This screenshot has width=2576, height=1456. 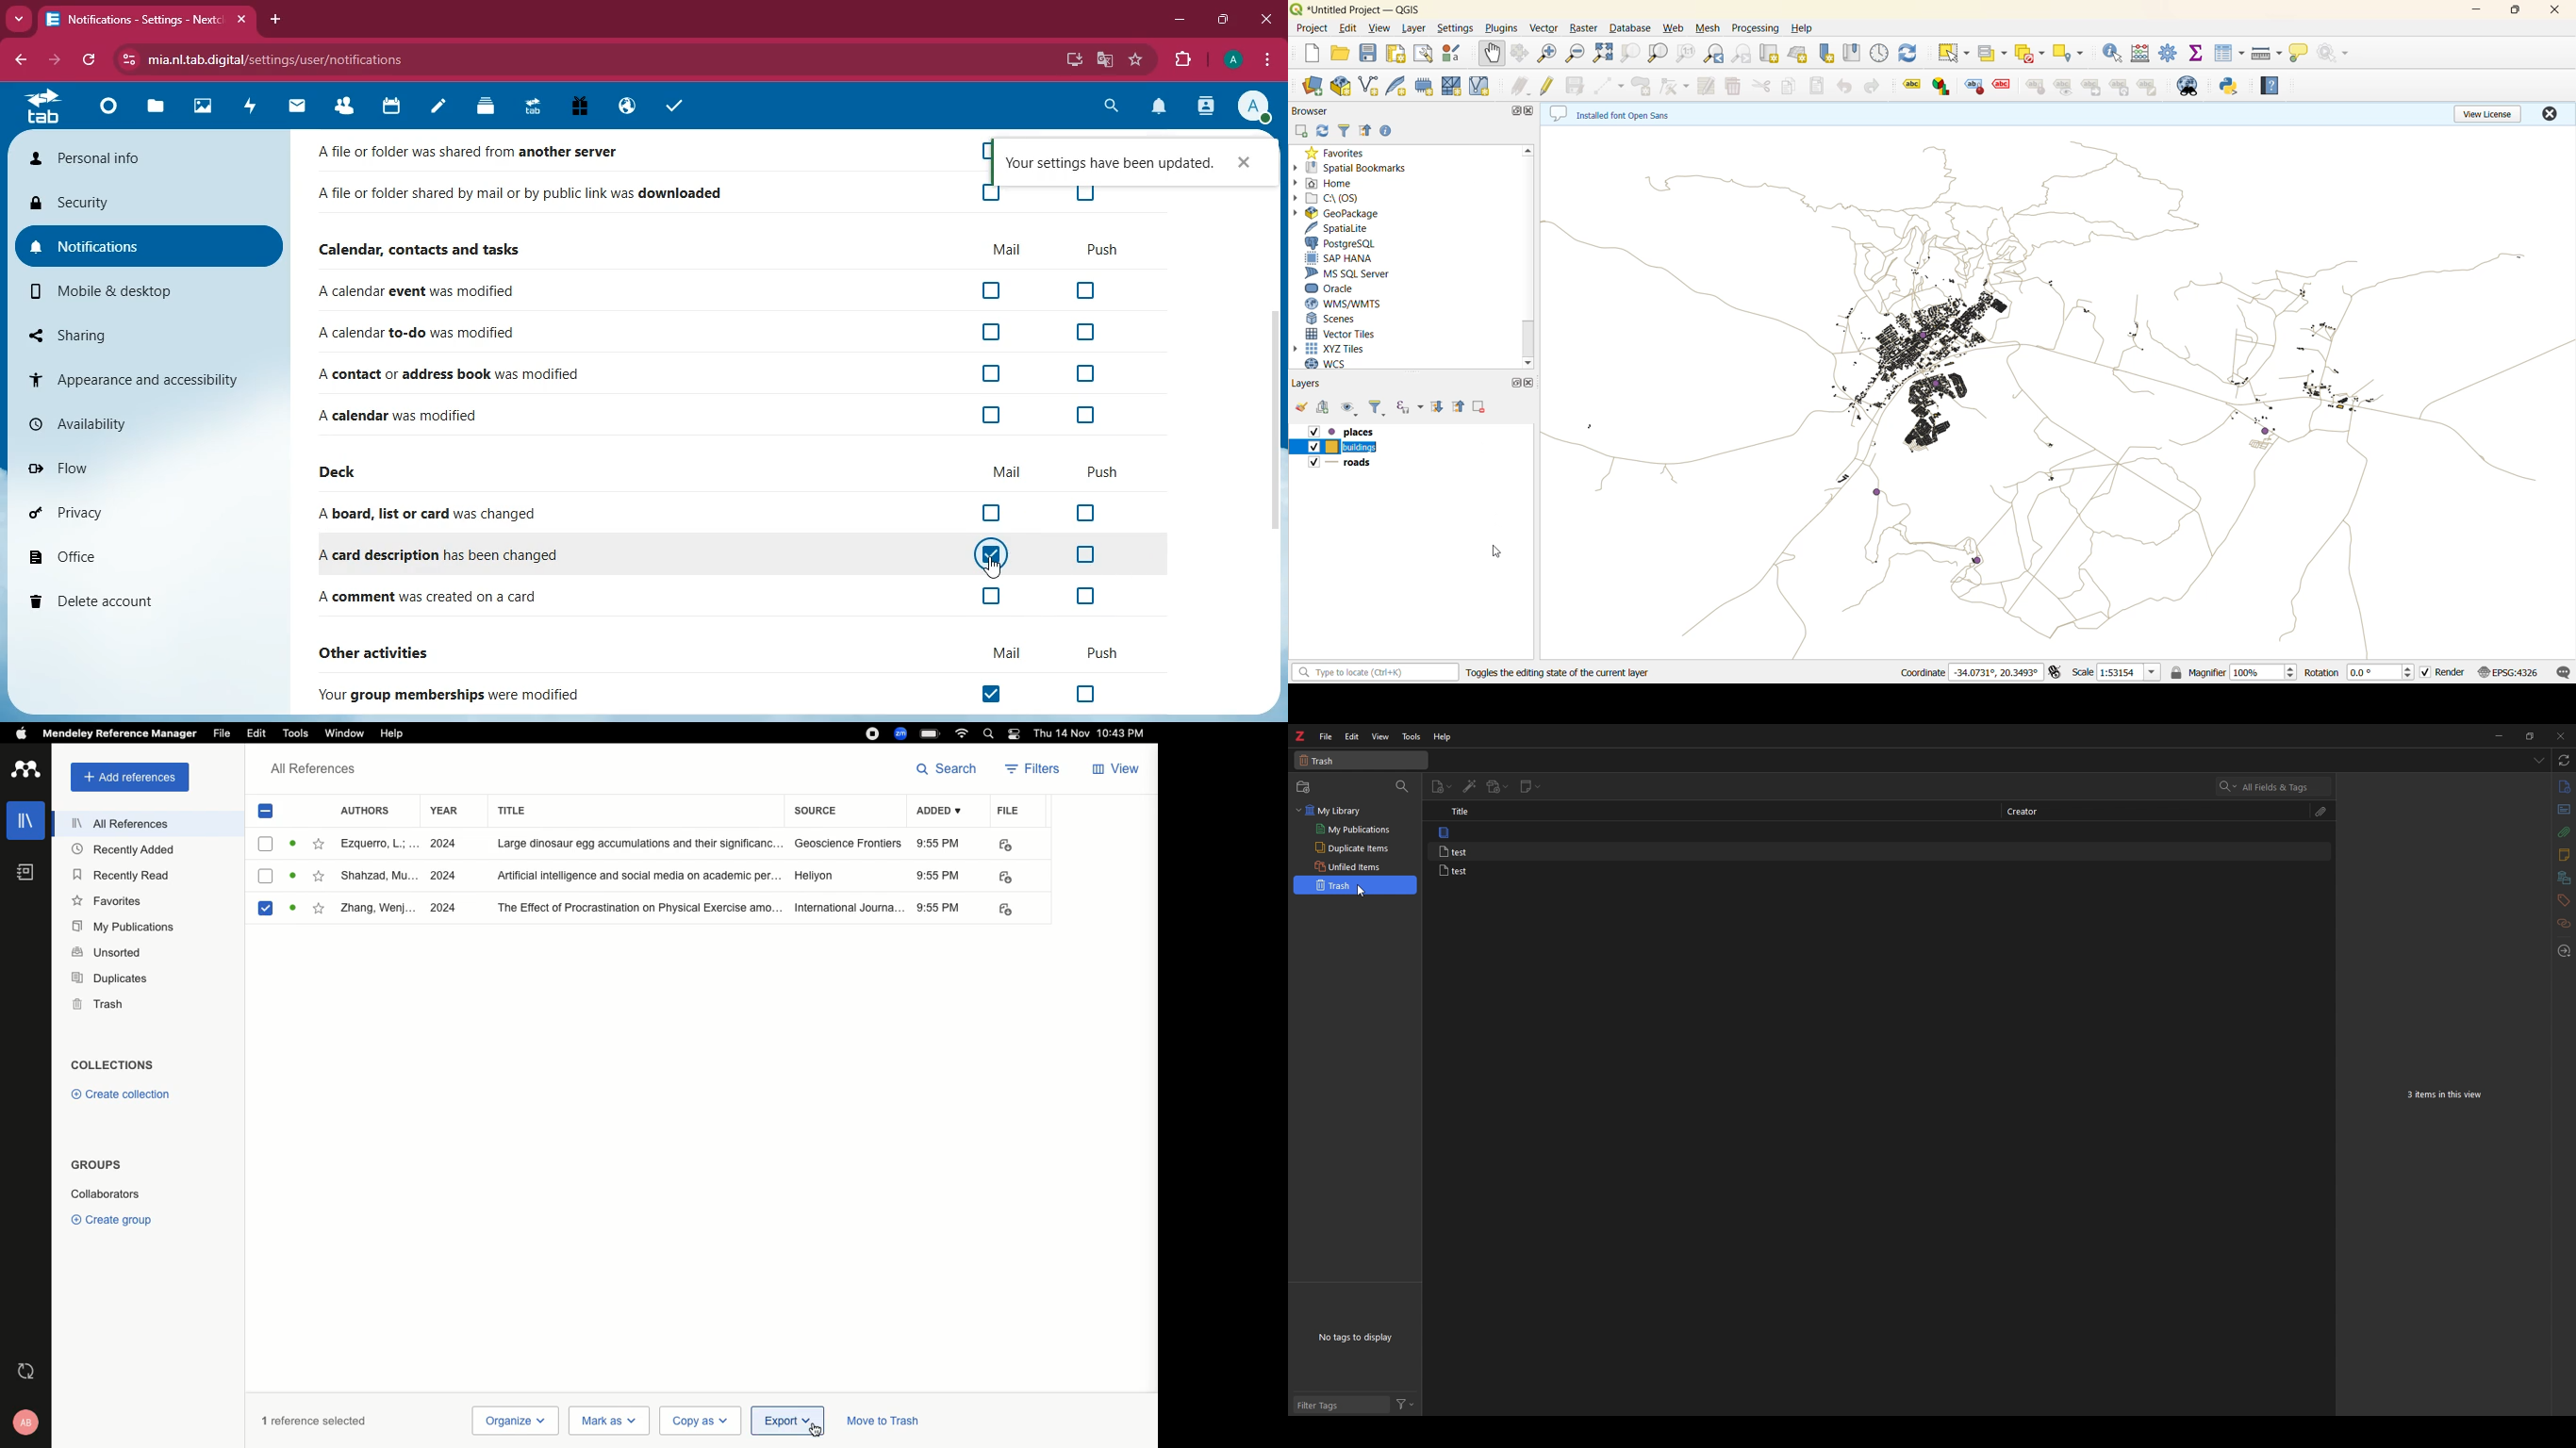 What do you see at coordinates (274, 19) in the screenshot?
I see `add tab` at bounding box center [274, 19].